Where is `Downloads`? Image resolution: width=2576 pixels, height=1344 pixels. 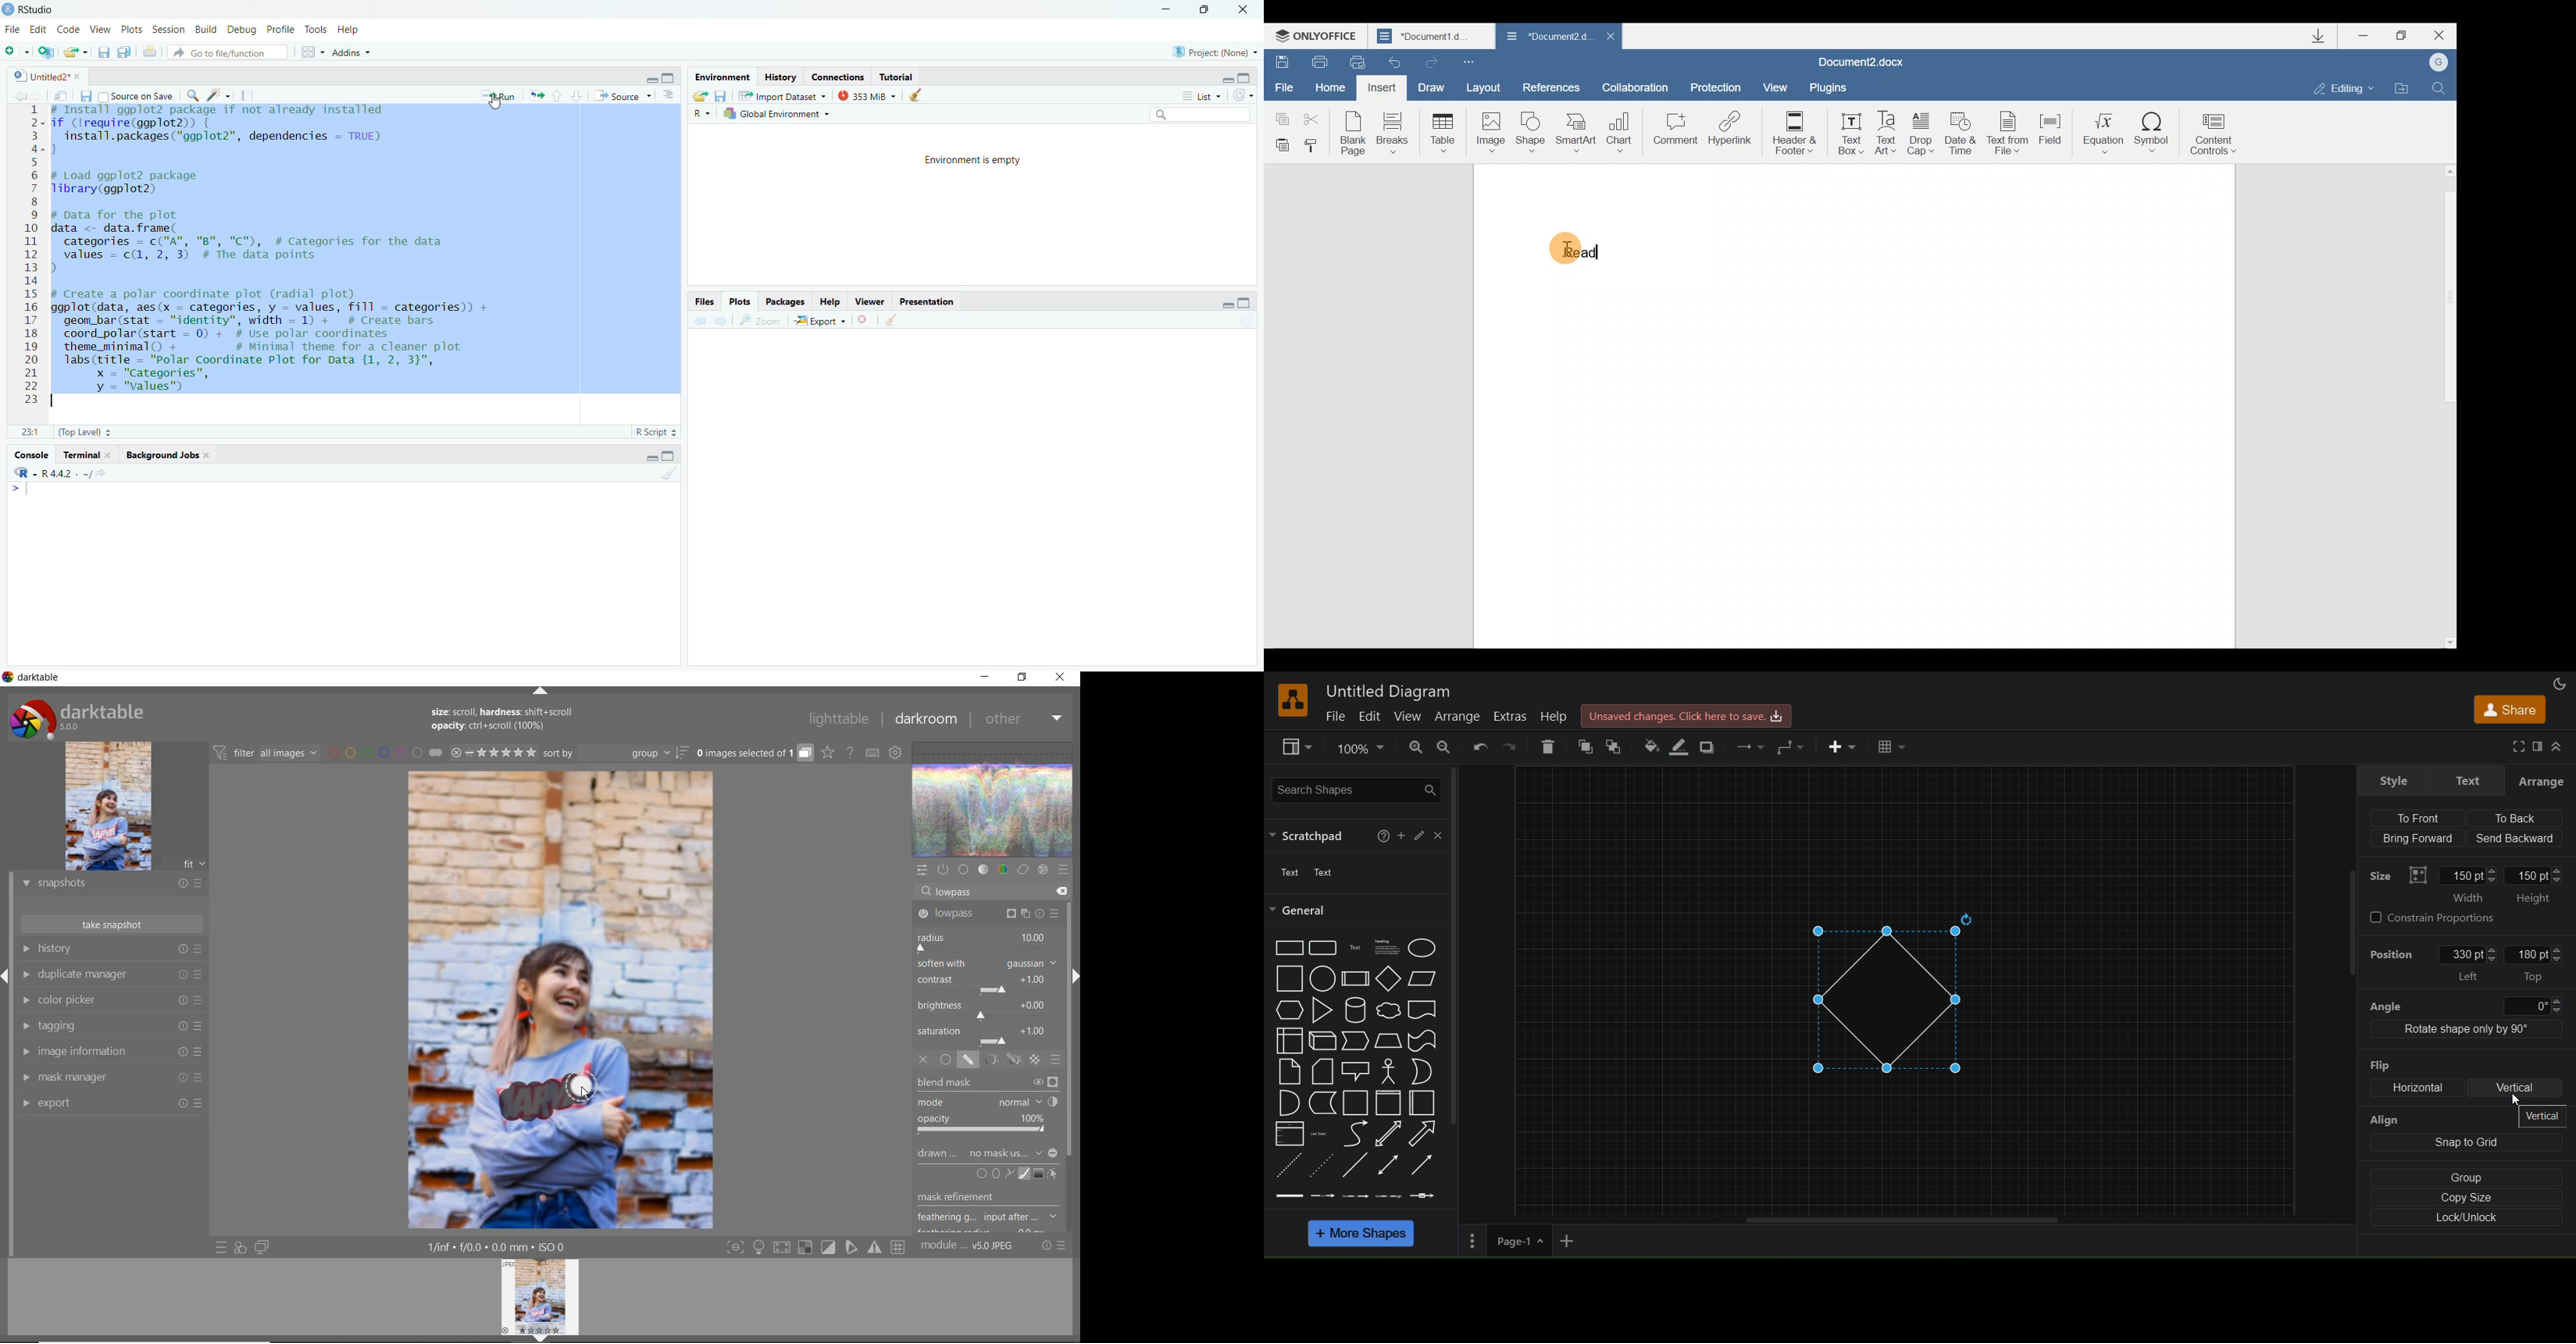
Downloads is located at coordinates (2326, 39).